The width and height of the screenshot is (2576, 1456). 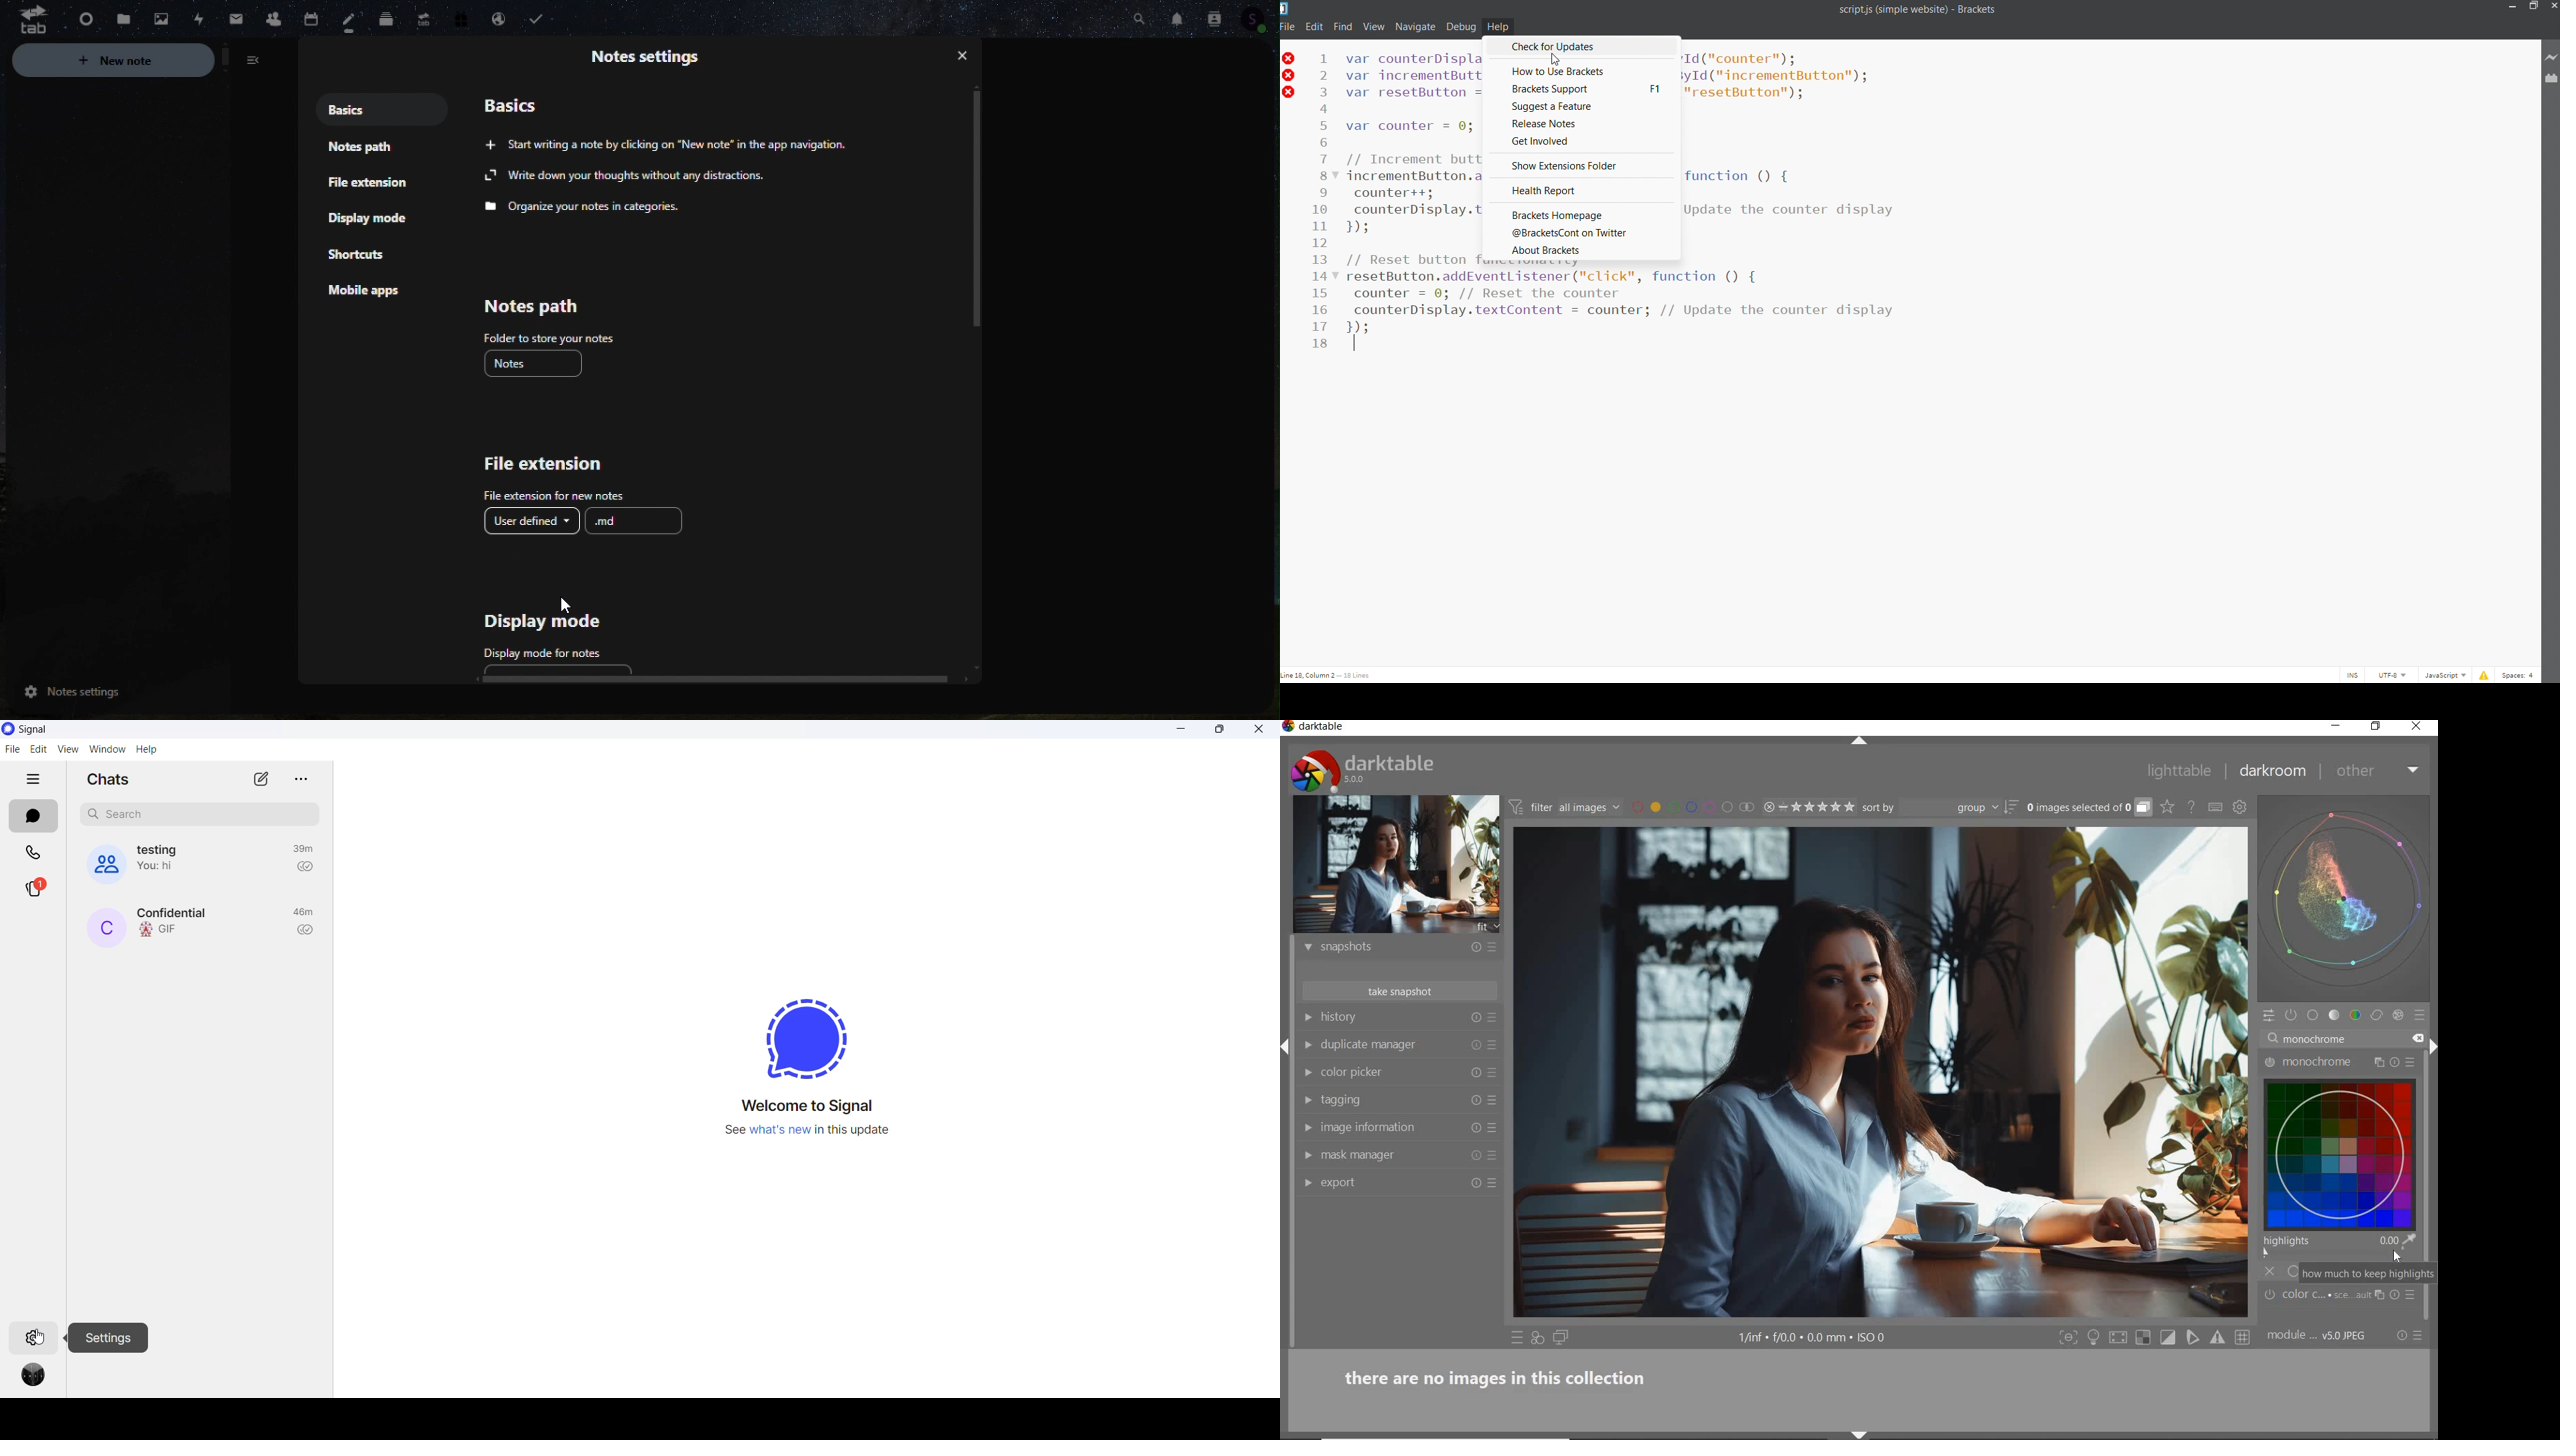 I want to click on about, so click(x=1578, y=253).